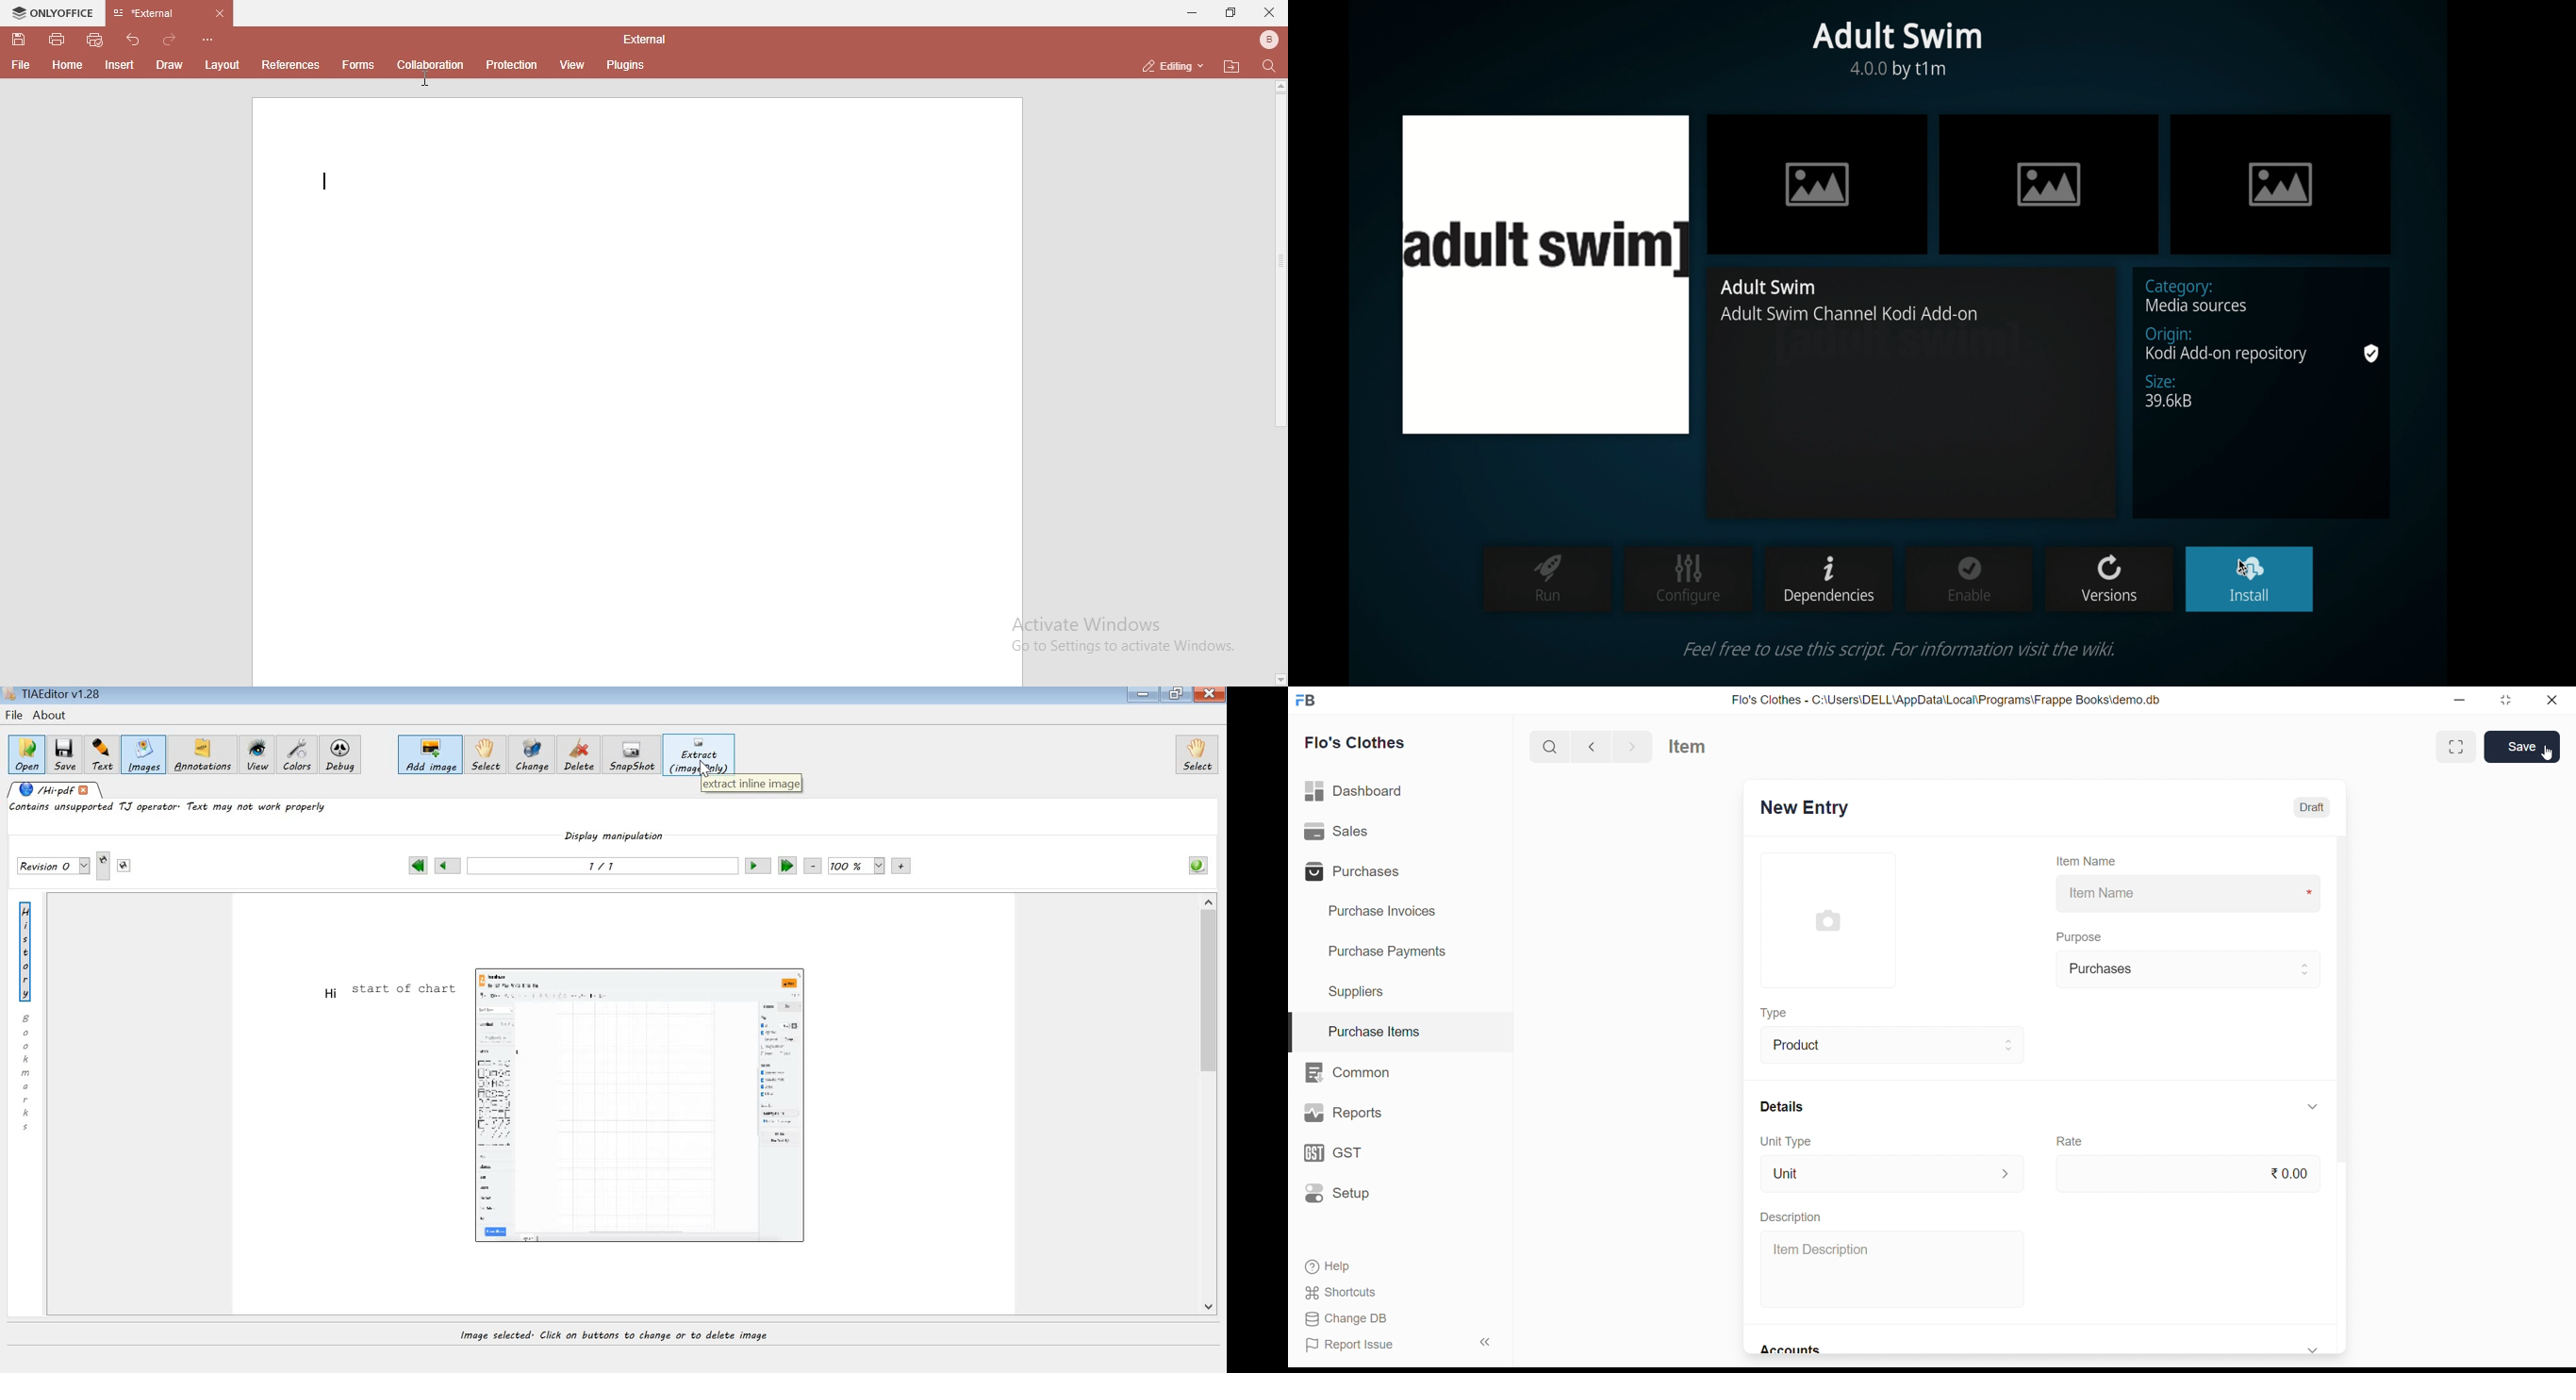 This screenshot has height=1400, width=2576. I want to click on image icon, so click(2280, 184).